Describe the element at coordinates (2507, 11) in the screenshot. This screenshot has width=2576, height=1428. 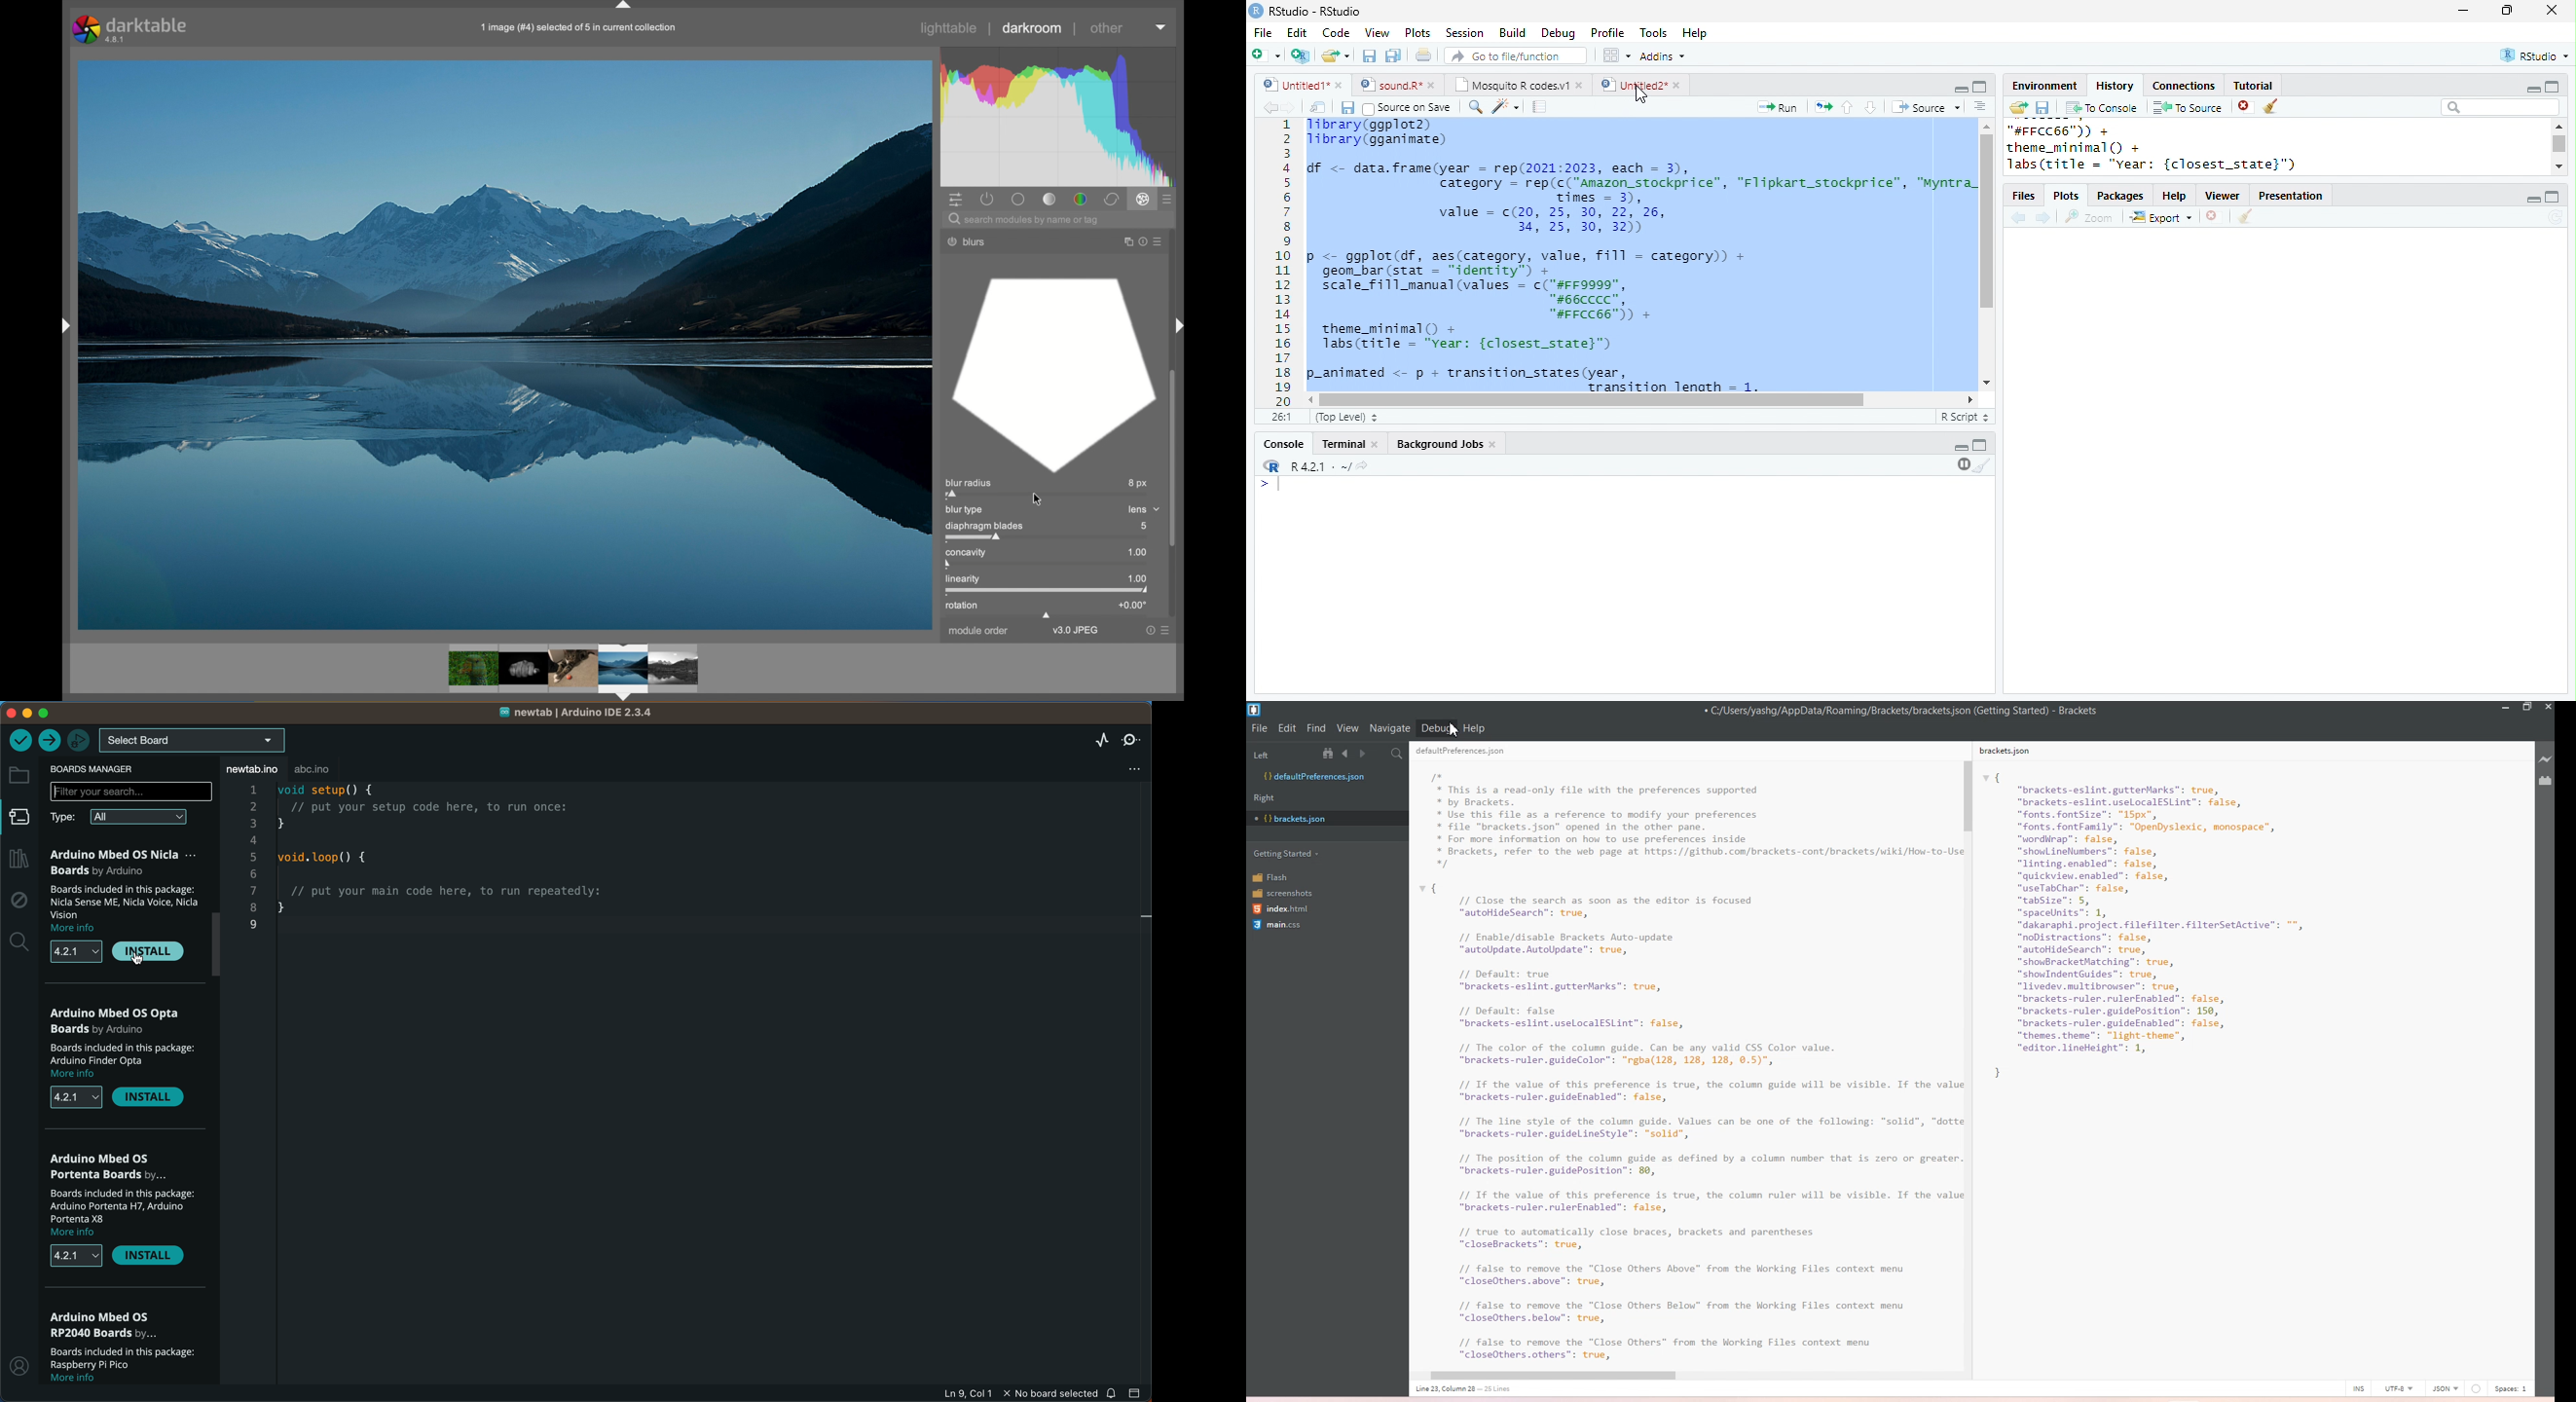
I see `resize` at that location.